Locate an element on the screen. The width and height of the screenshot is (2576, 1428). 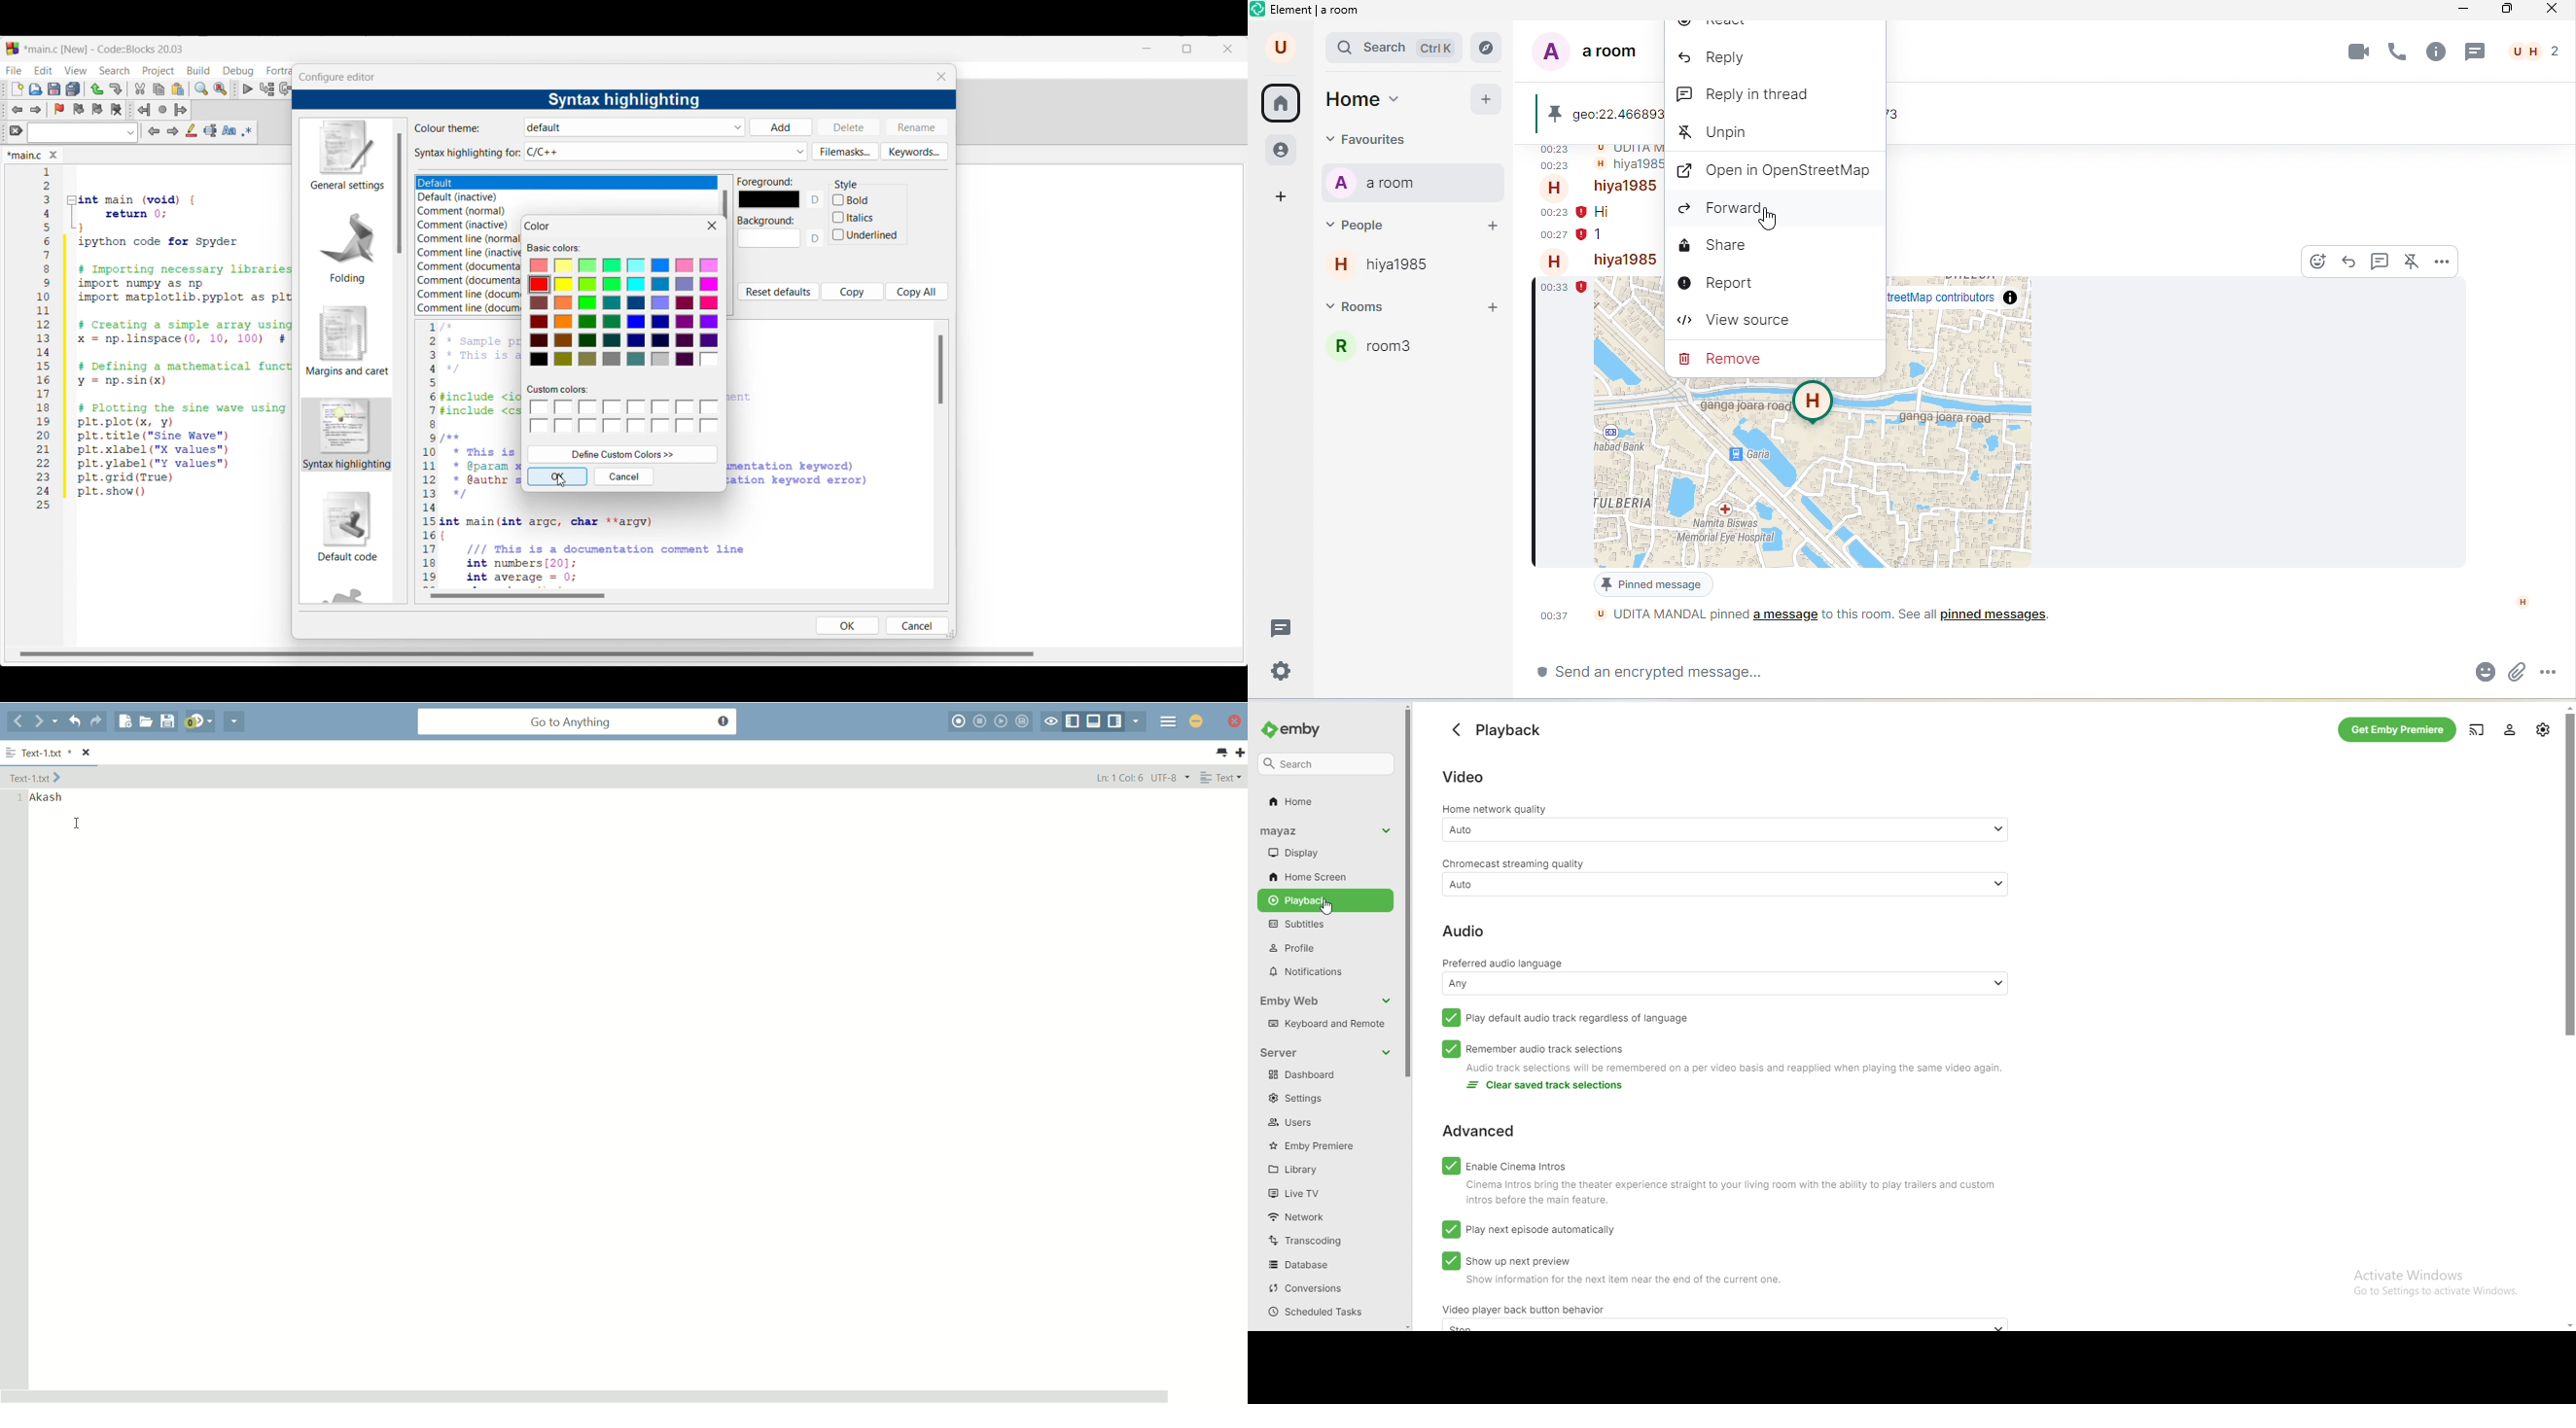
Next line is located at coordinates (287, 89).